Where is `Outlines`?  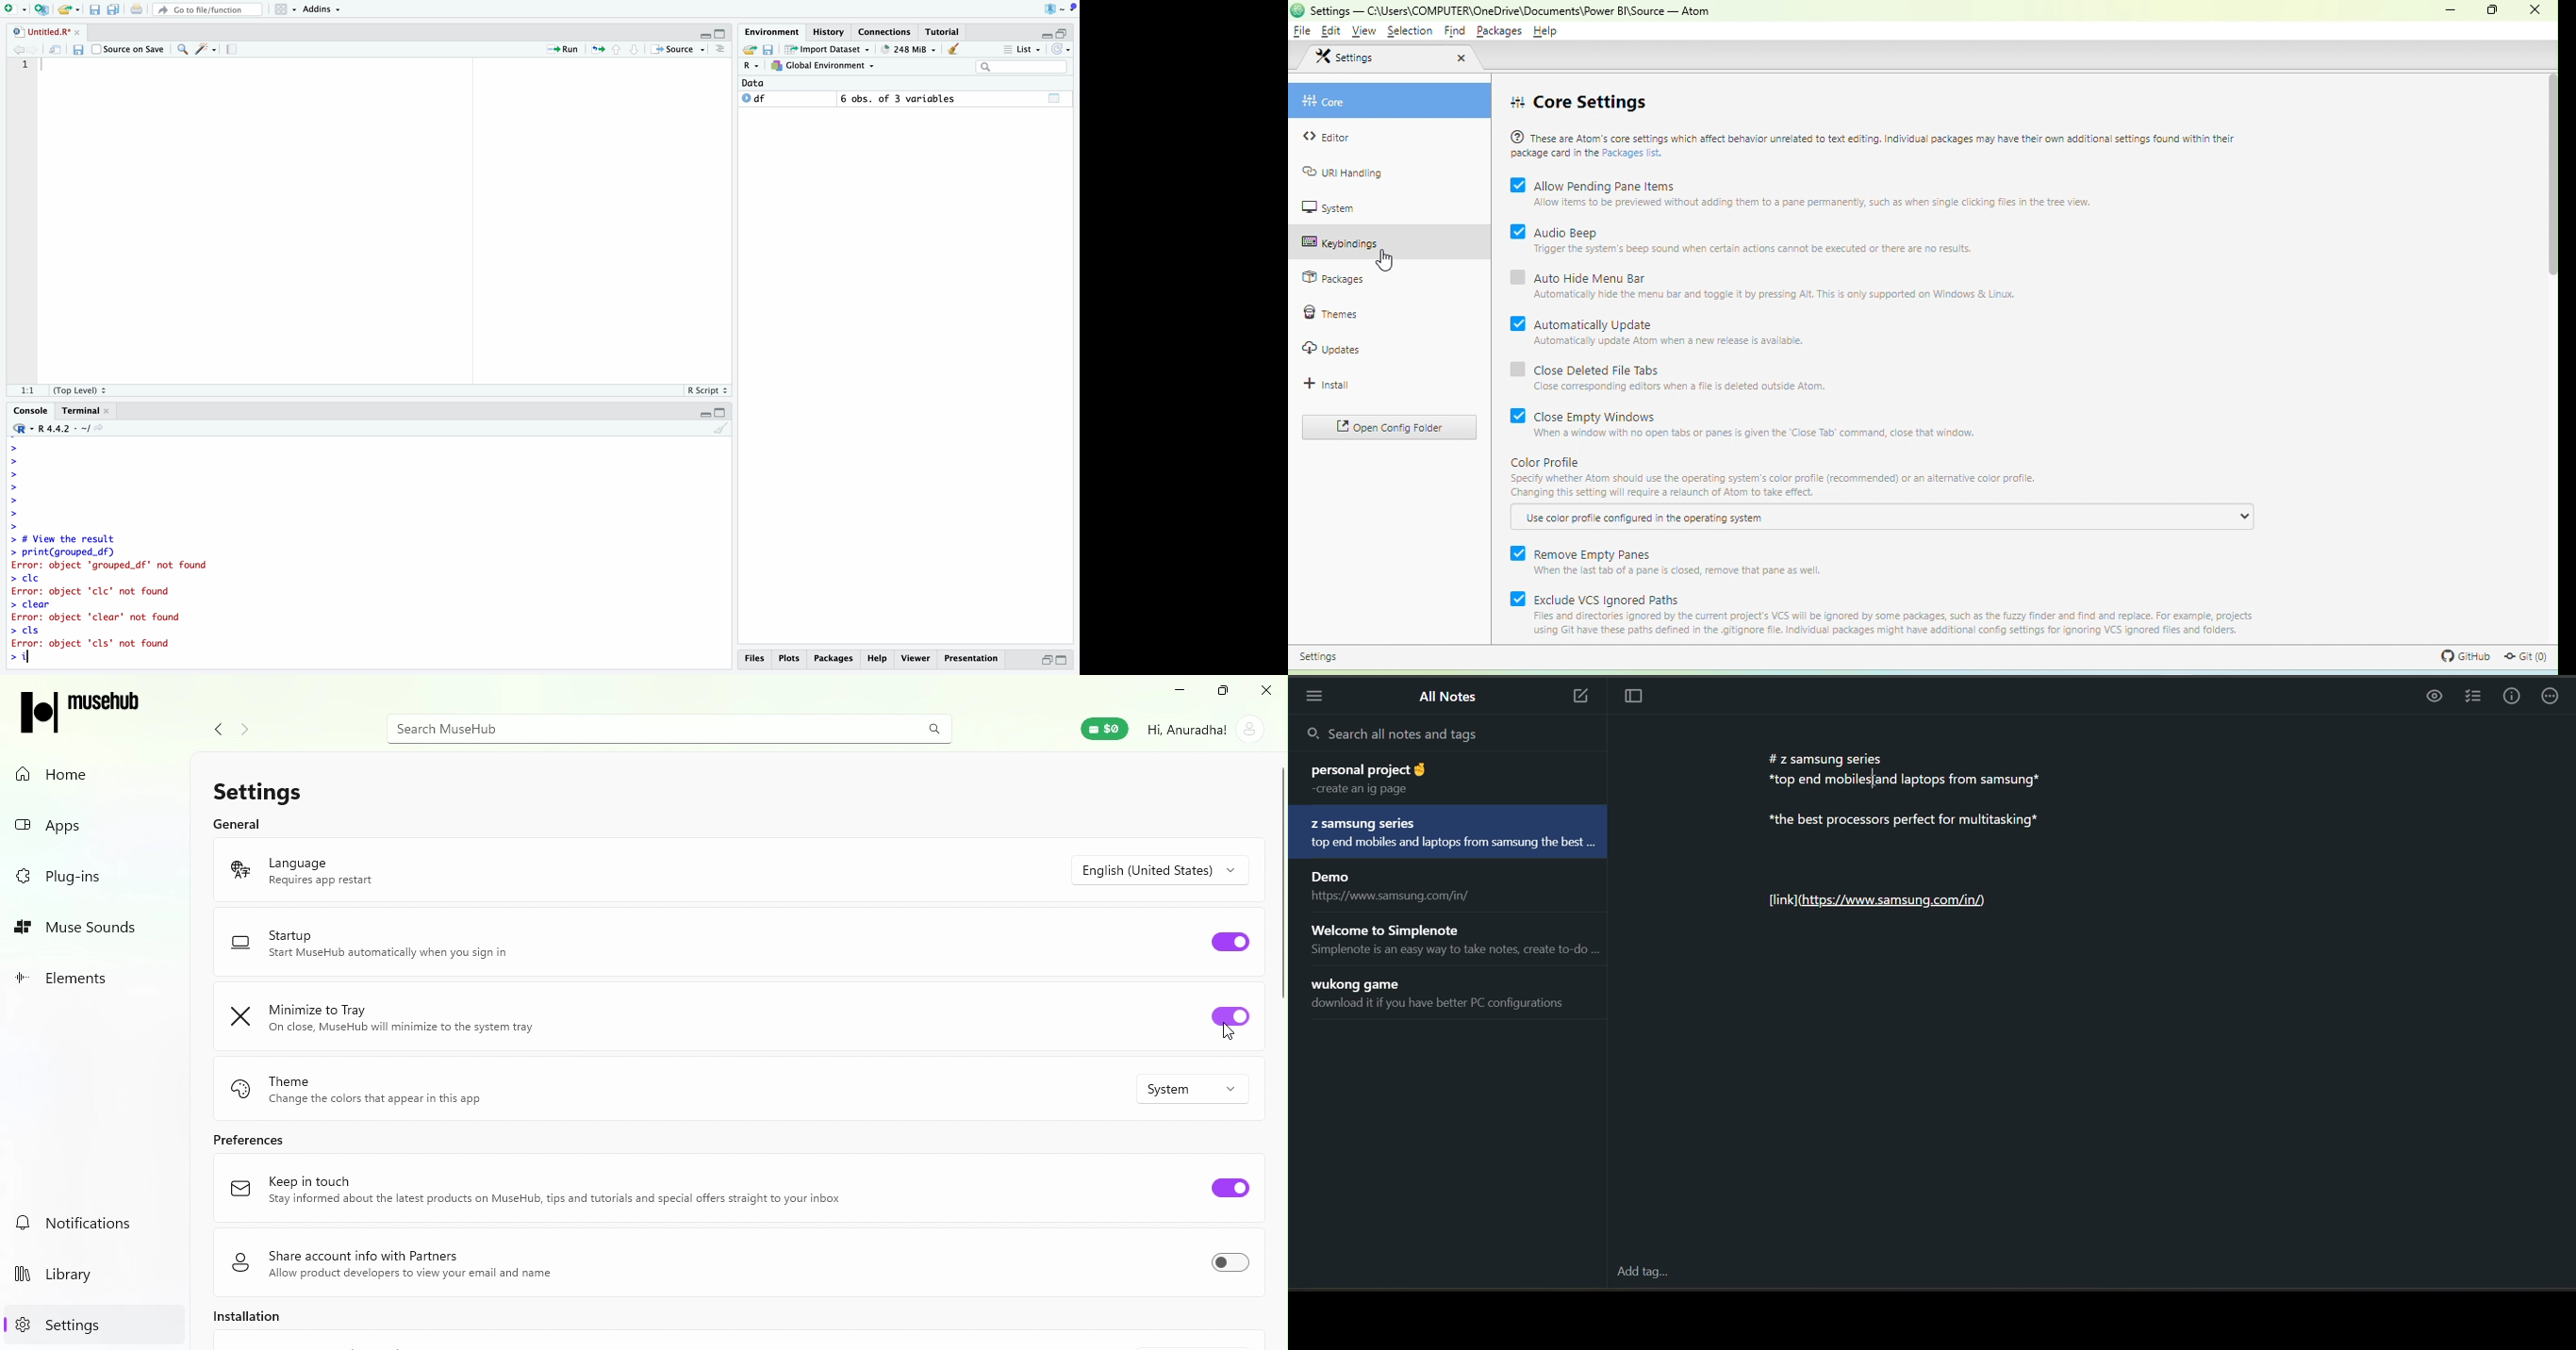
Outlines is located at coordinates (722, 49).